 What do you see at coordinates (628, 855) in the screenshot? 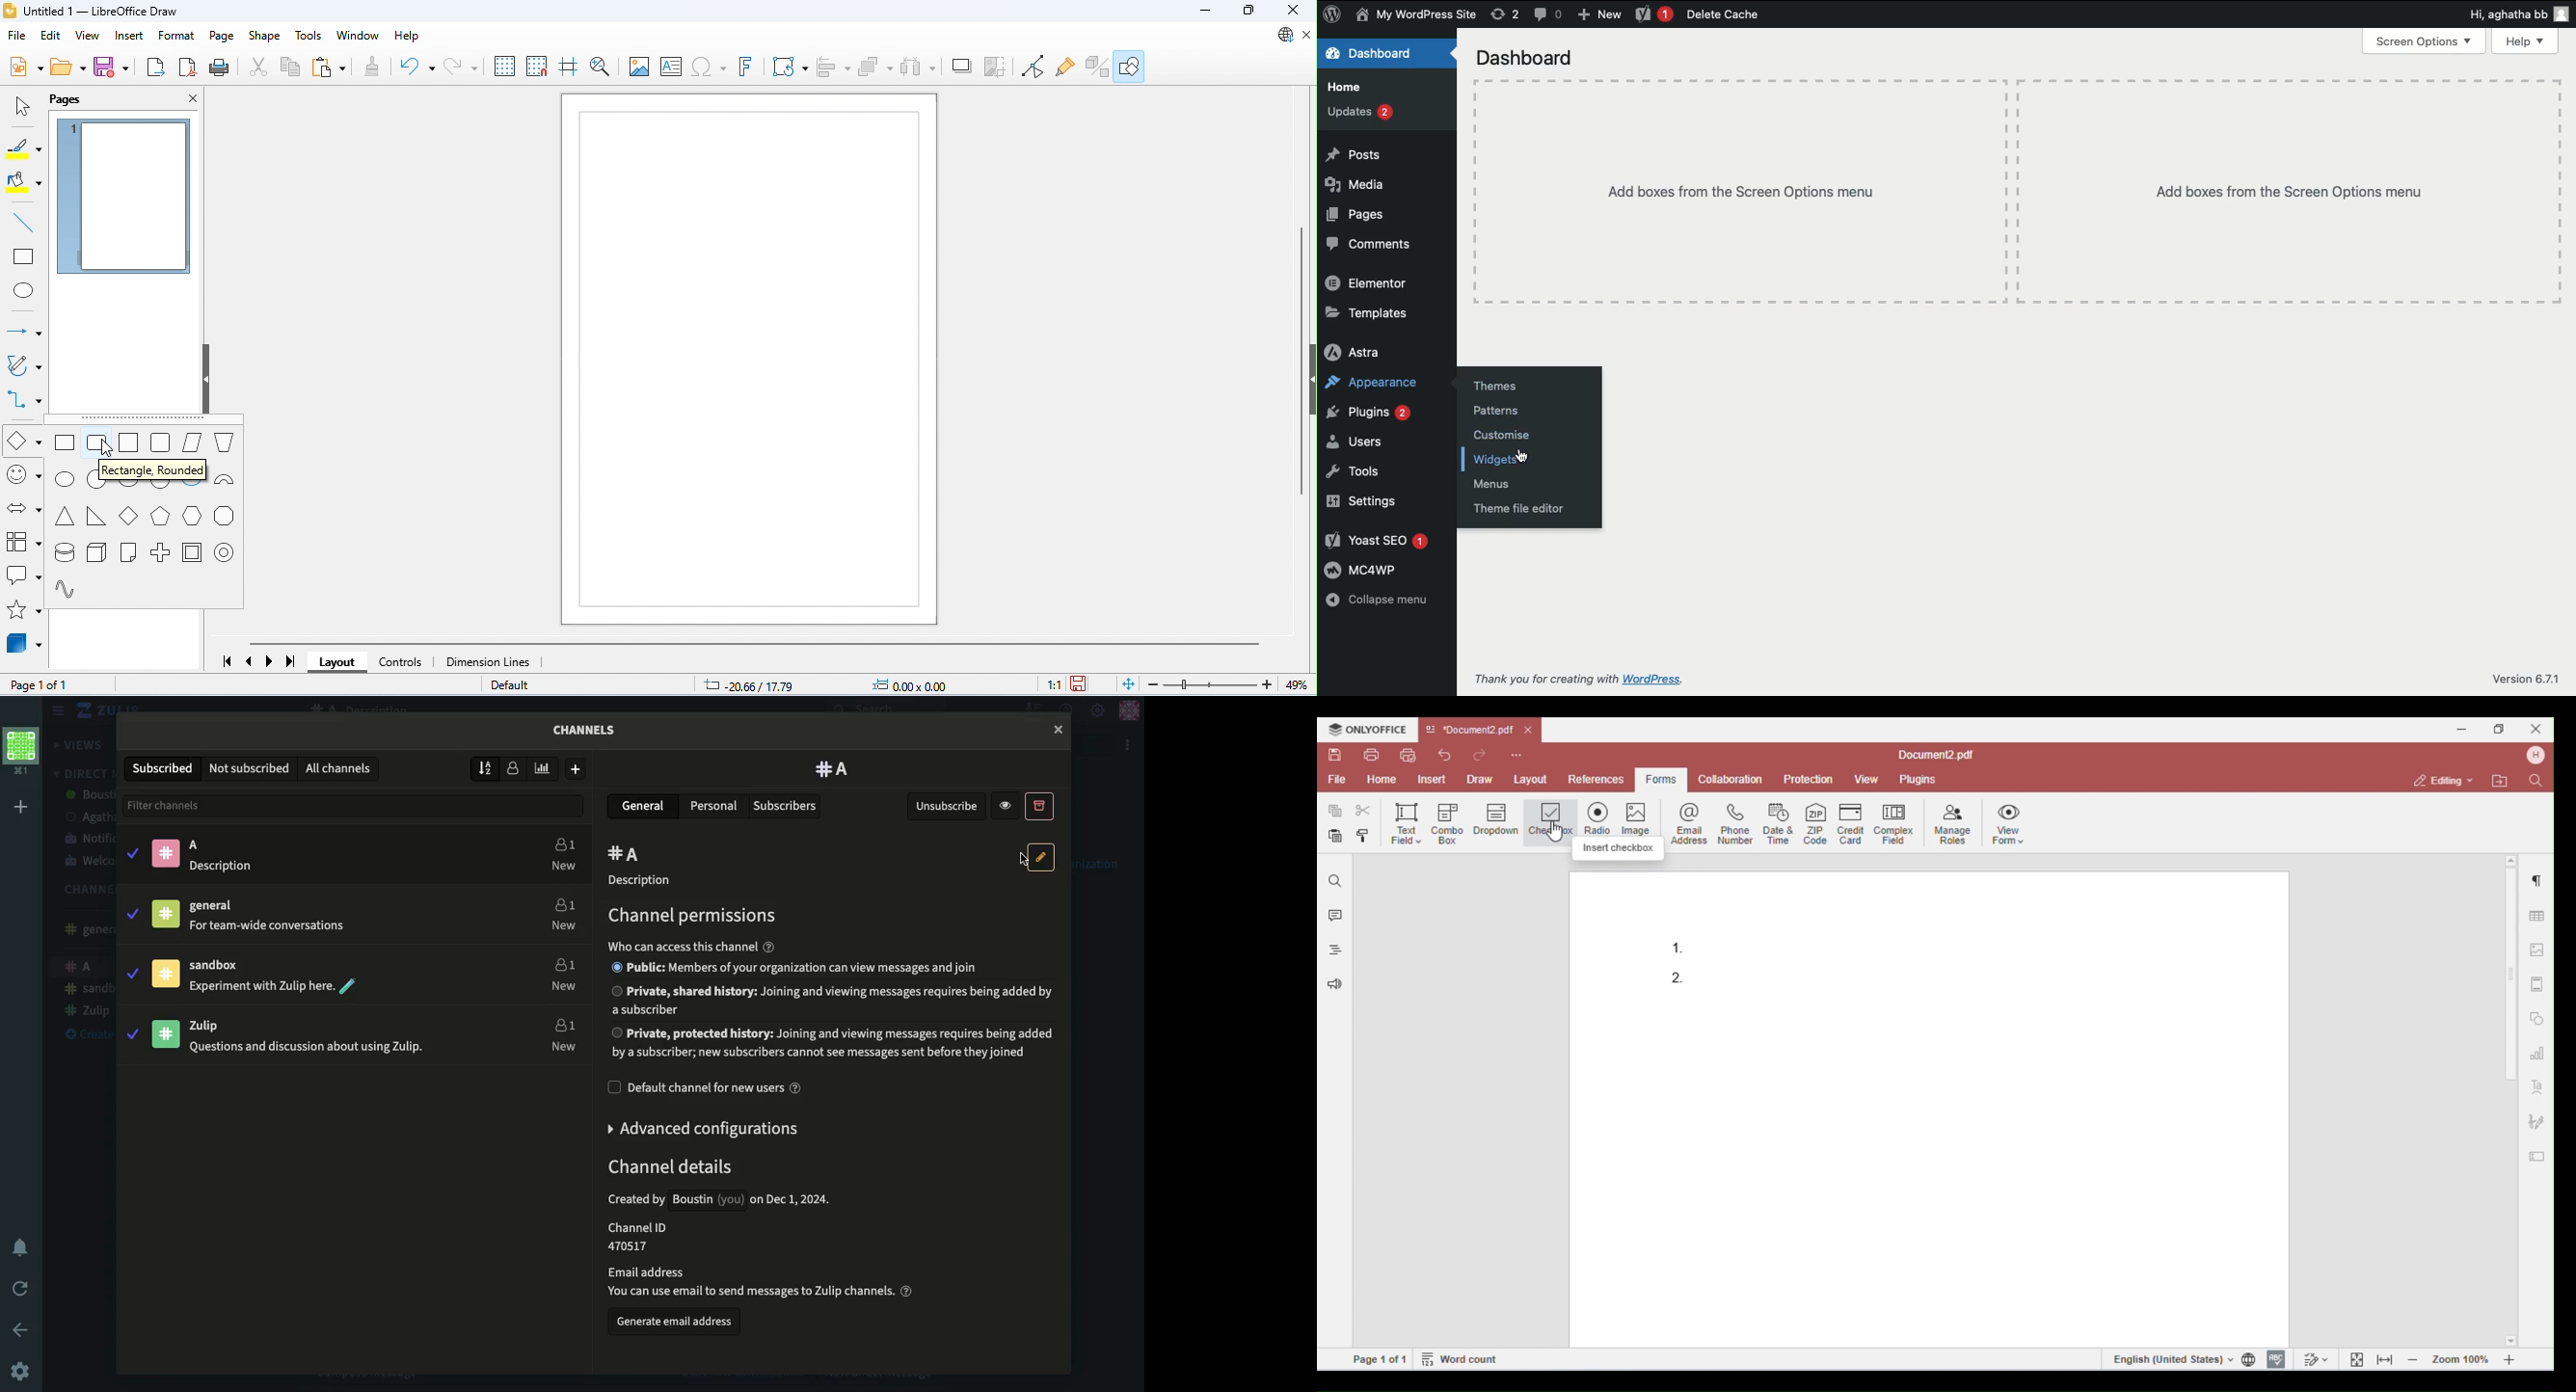
I see `A` at bounding box center [628, 855].